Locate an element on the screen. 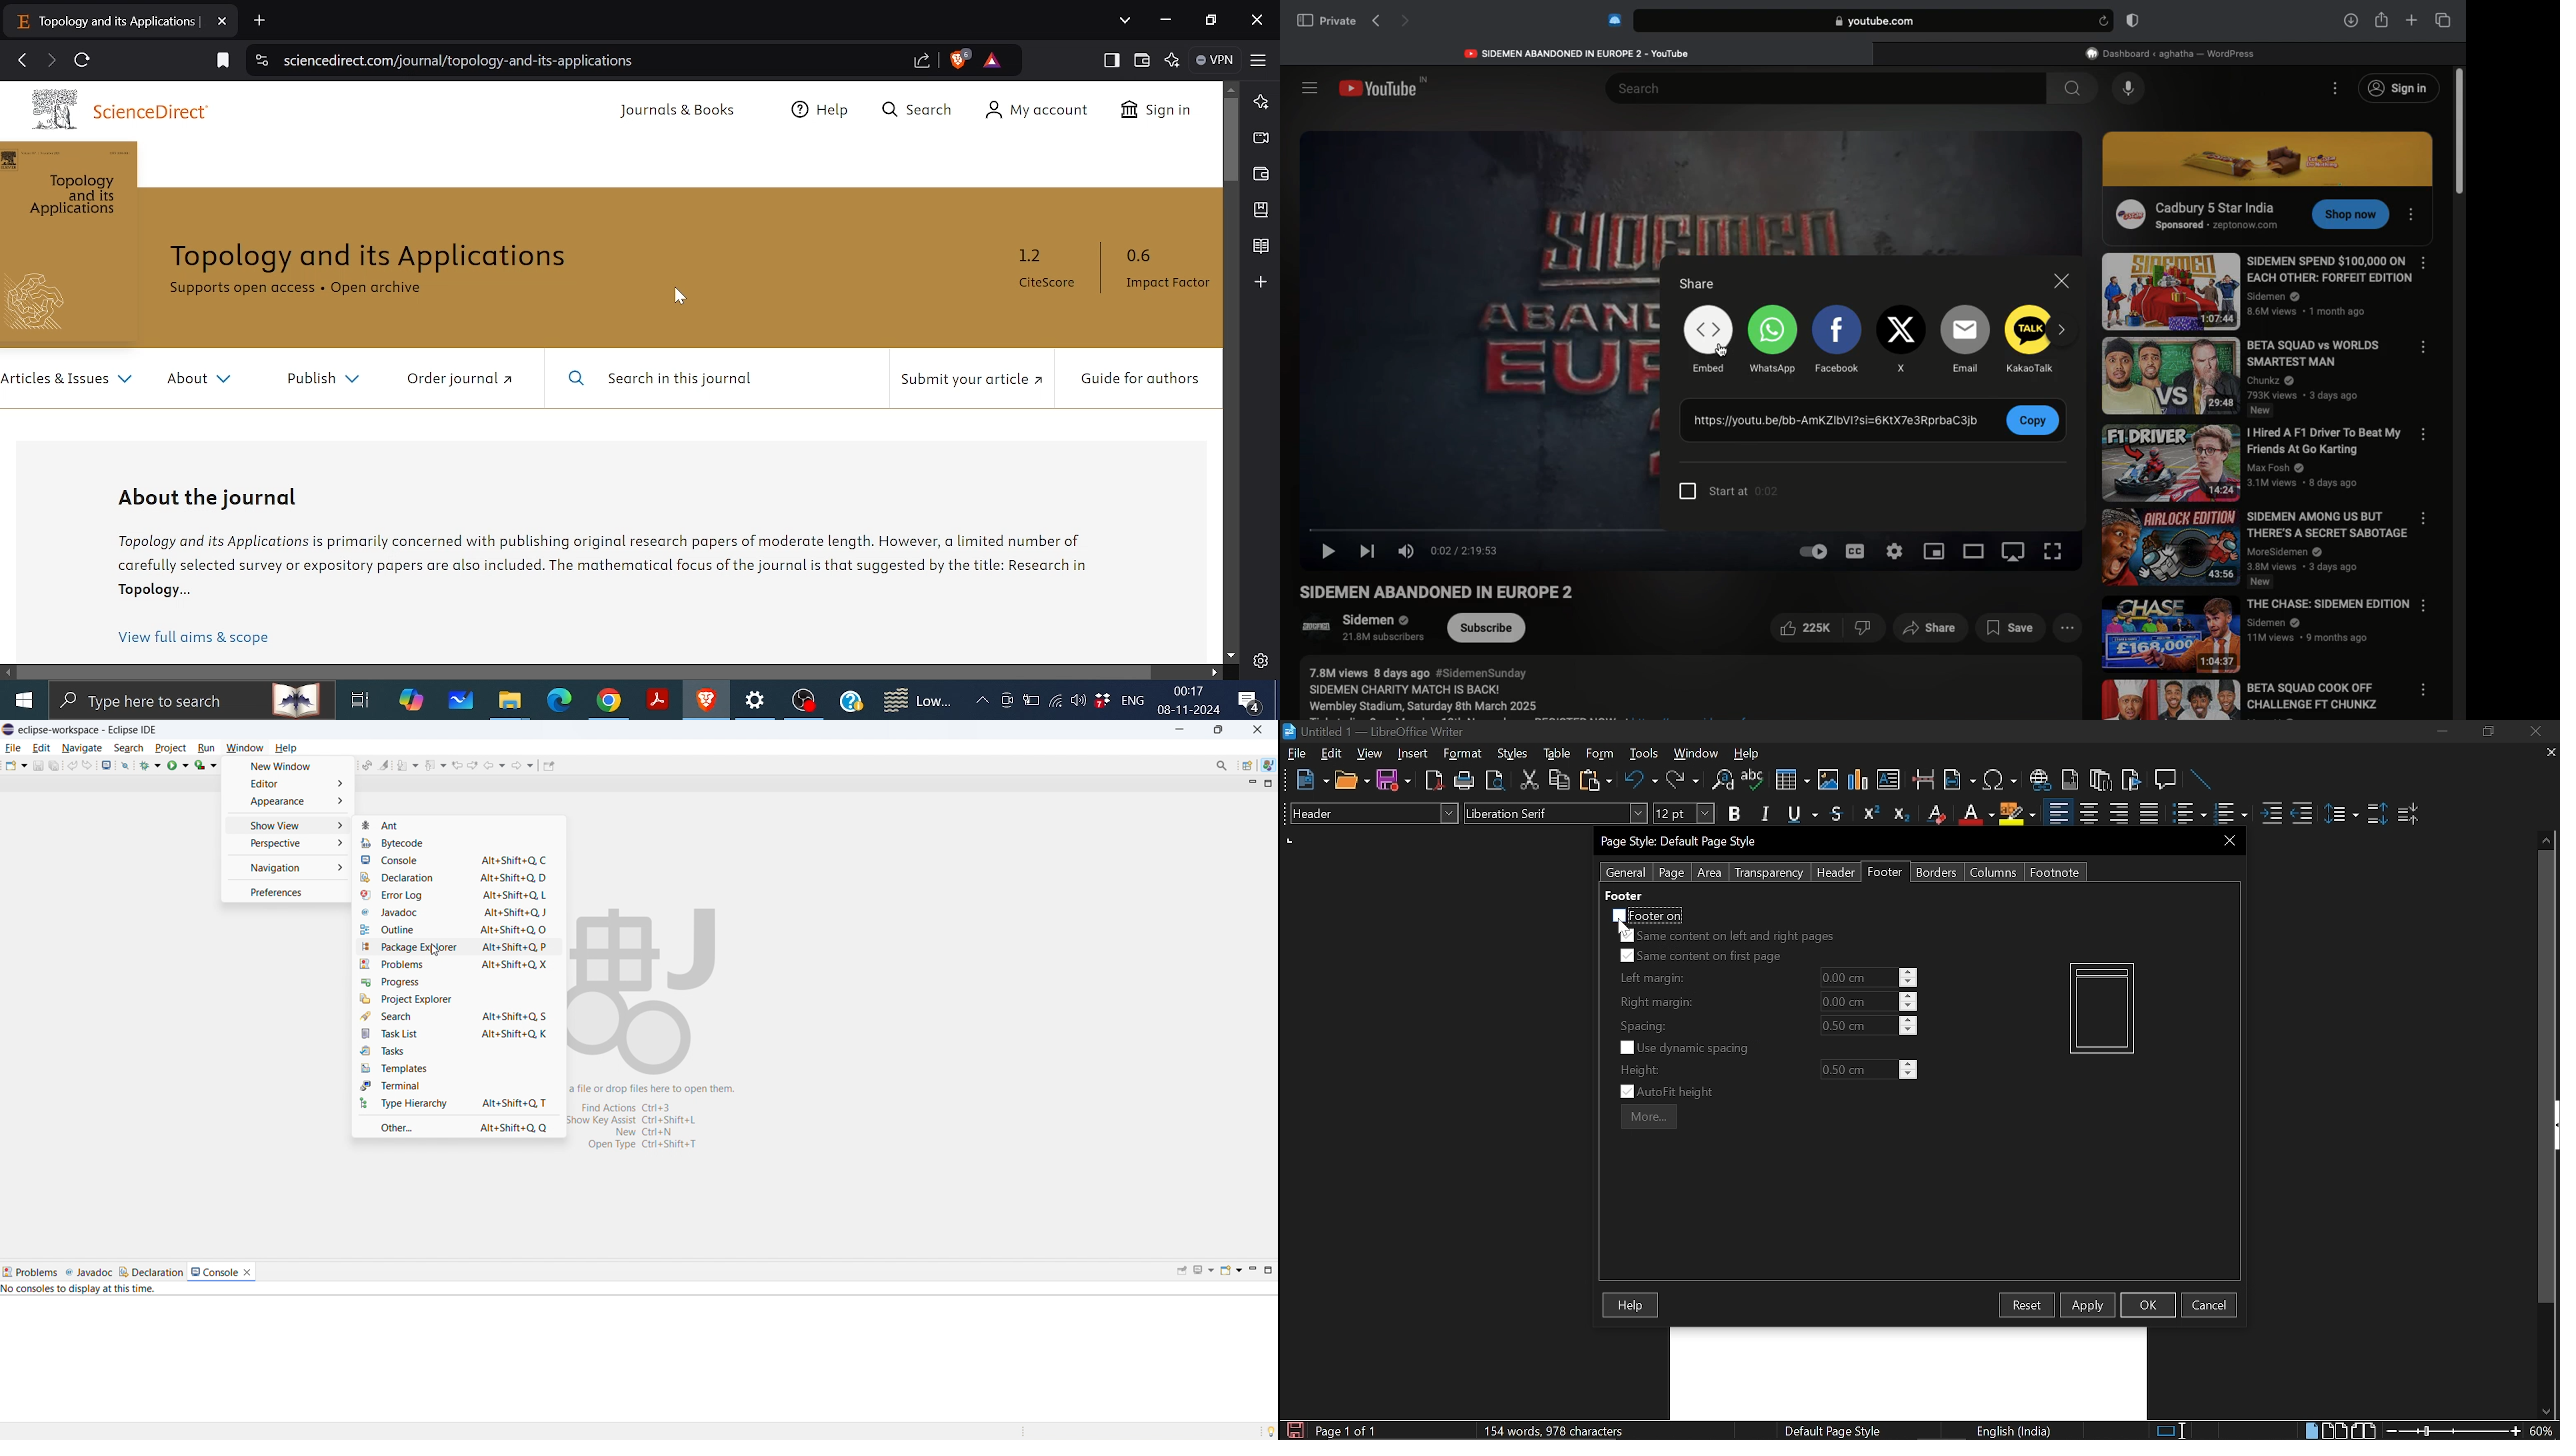 Image resolution: width=2576 pixels, height=1456 pixels. Description is located at coordinates (1684, 688).